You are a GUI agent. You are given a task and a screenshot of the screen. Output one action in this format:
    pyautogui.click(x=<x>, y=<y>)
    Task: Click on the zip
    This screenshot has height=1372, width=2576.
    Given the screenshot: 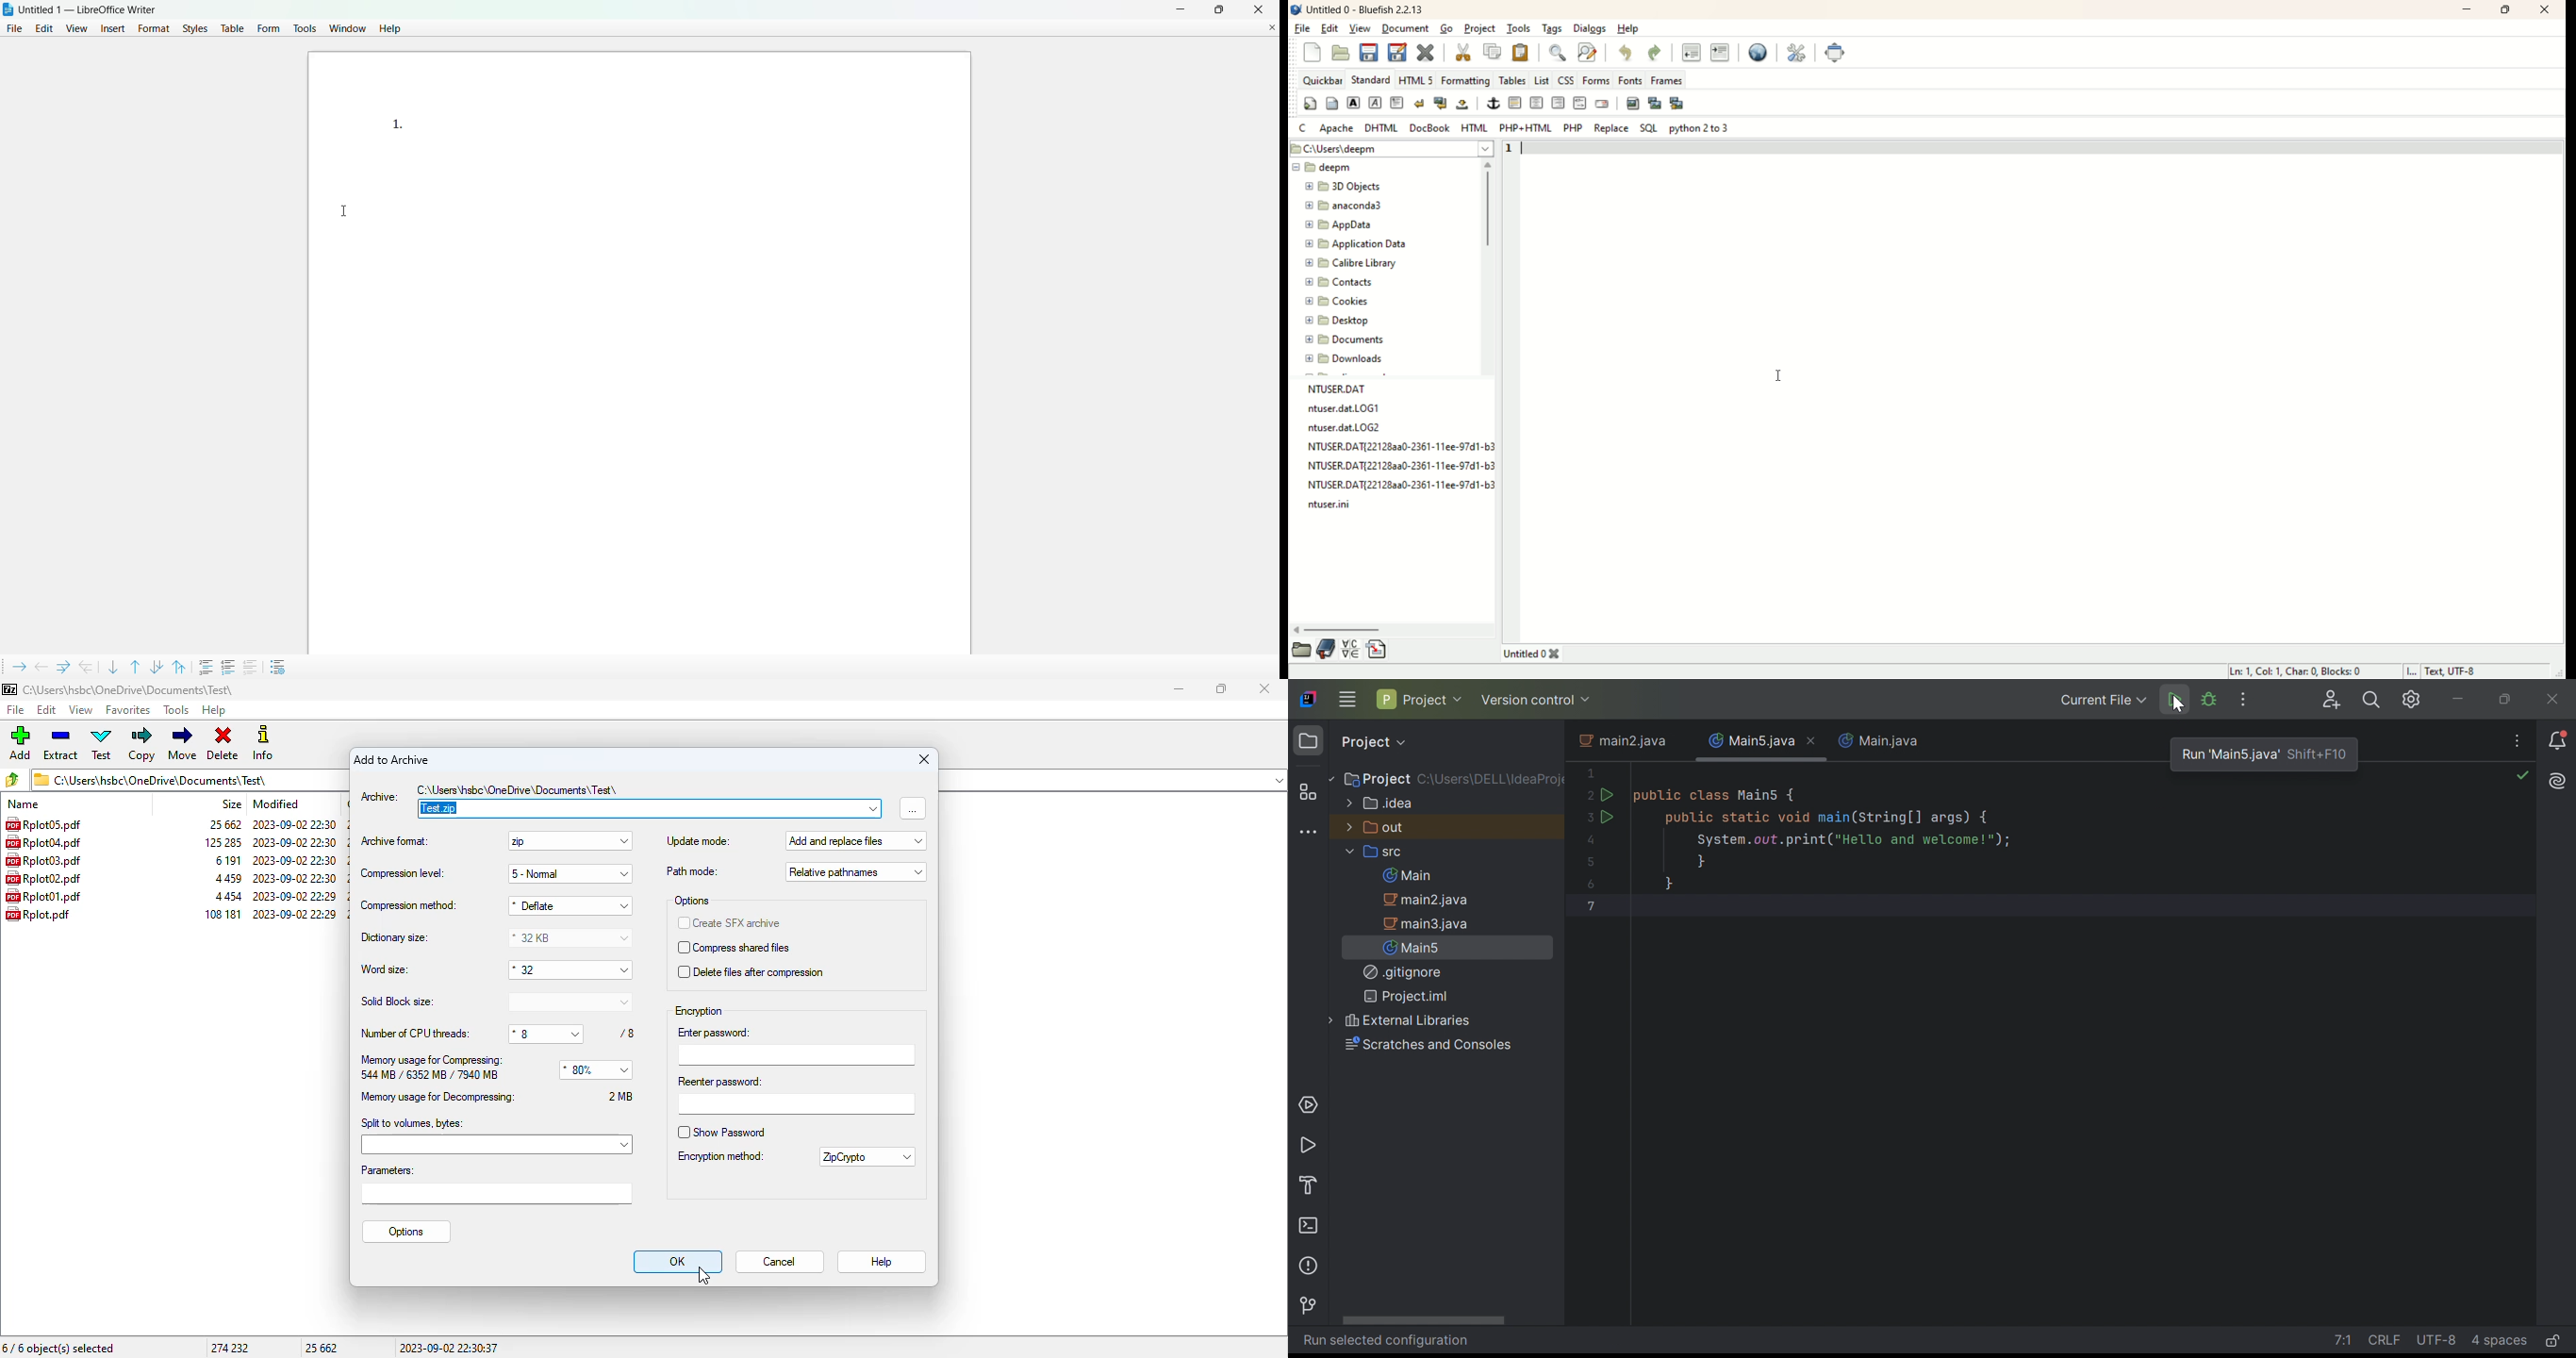 What is the action you would take?
    pyautogui.click(x=570, y=841)
    